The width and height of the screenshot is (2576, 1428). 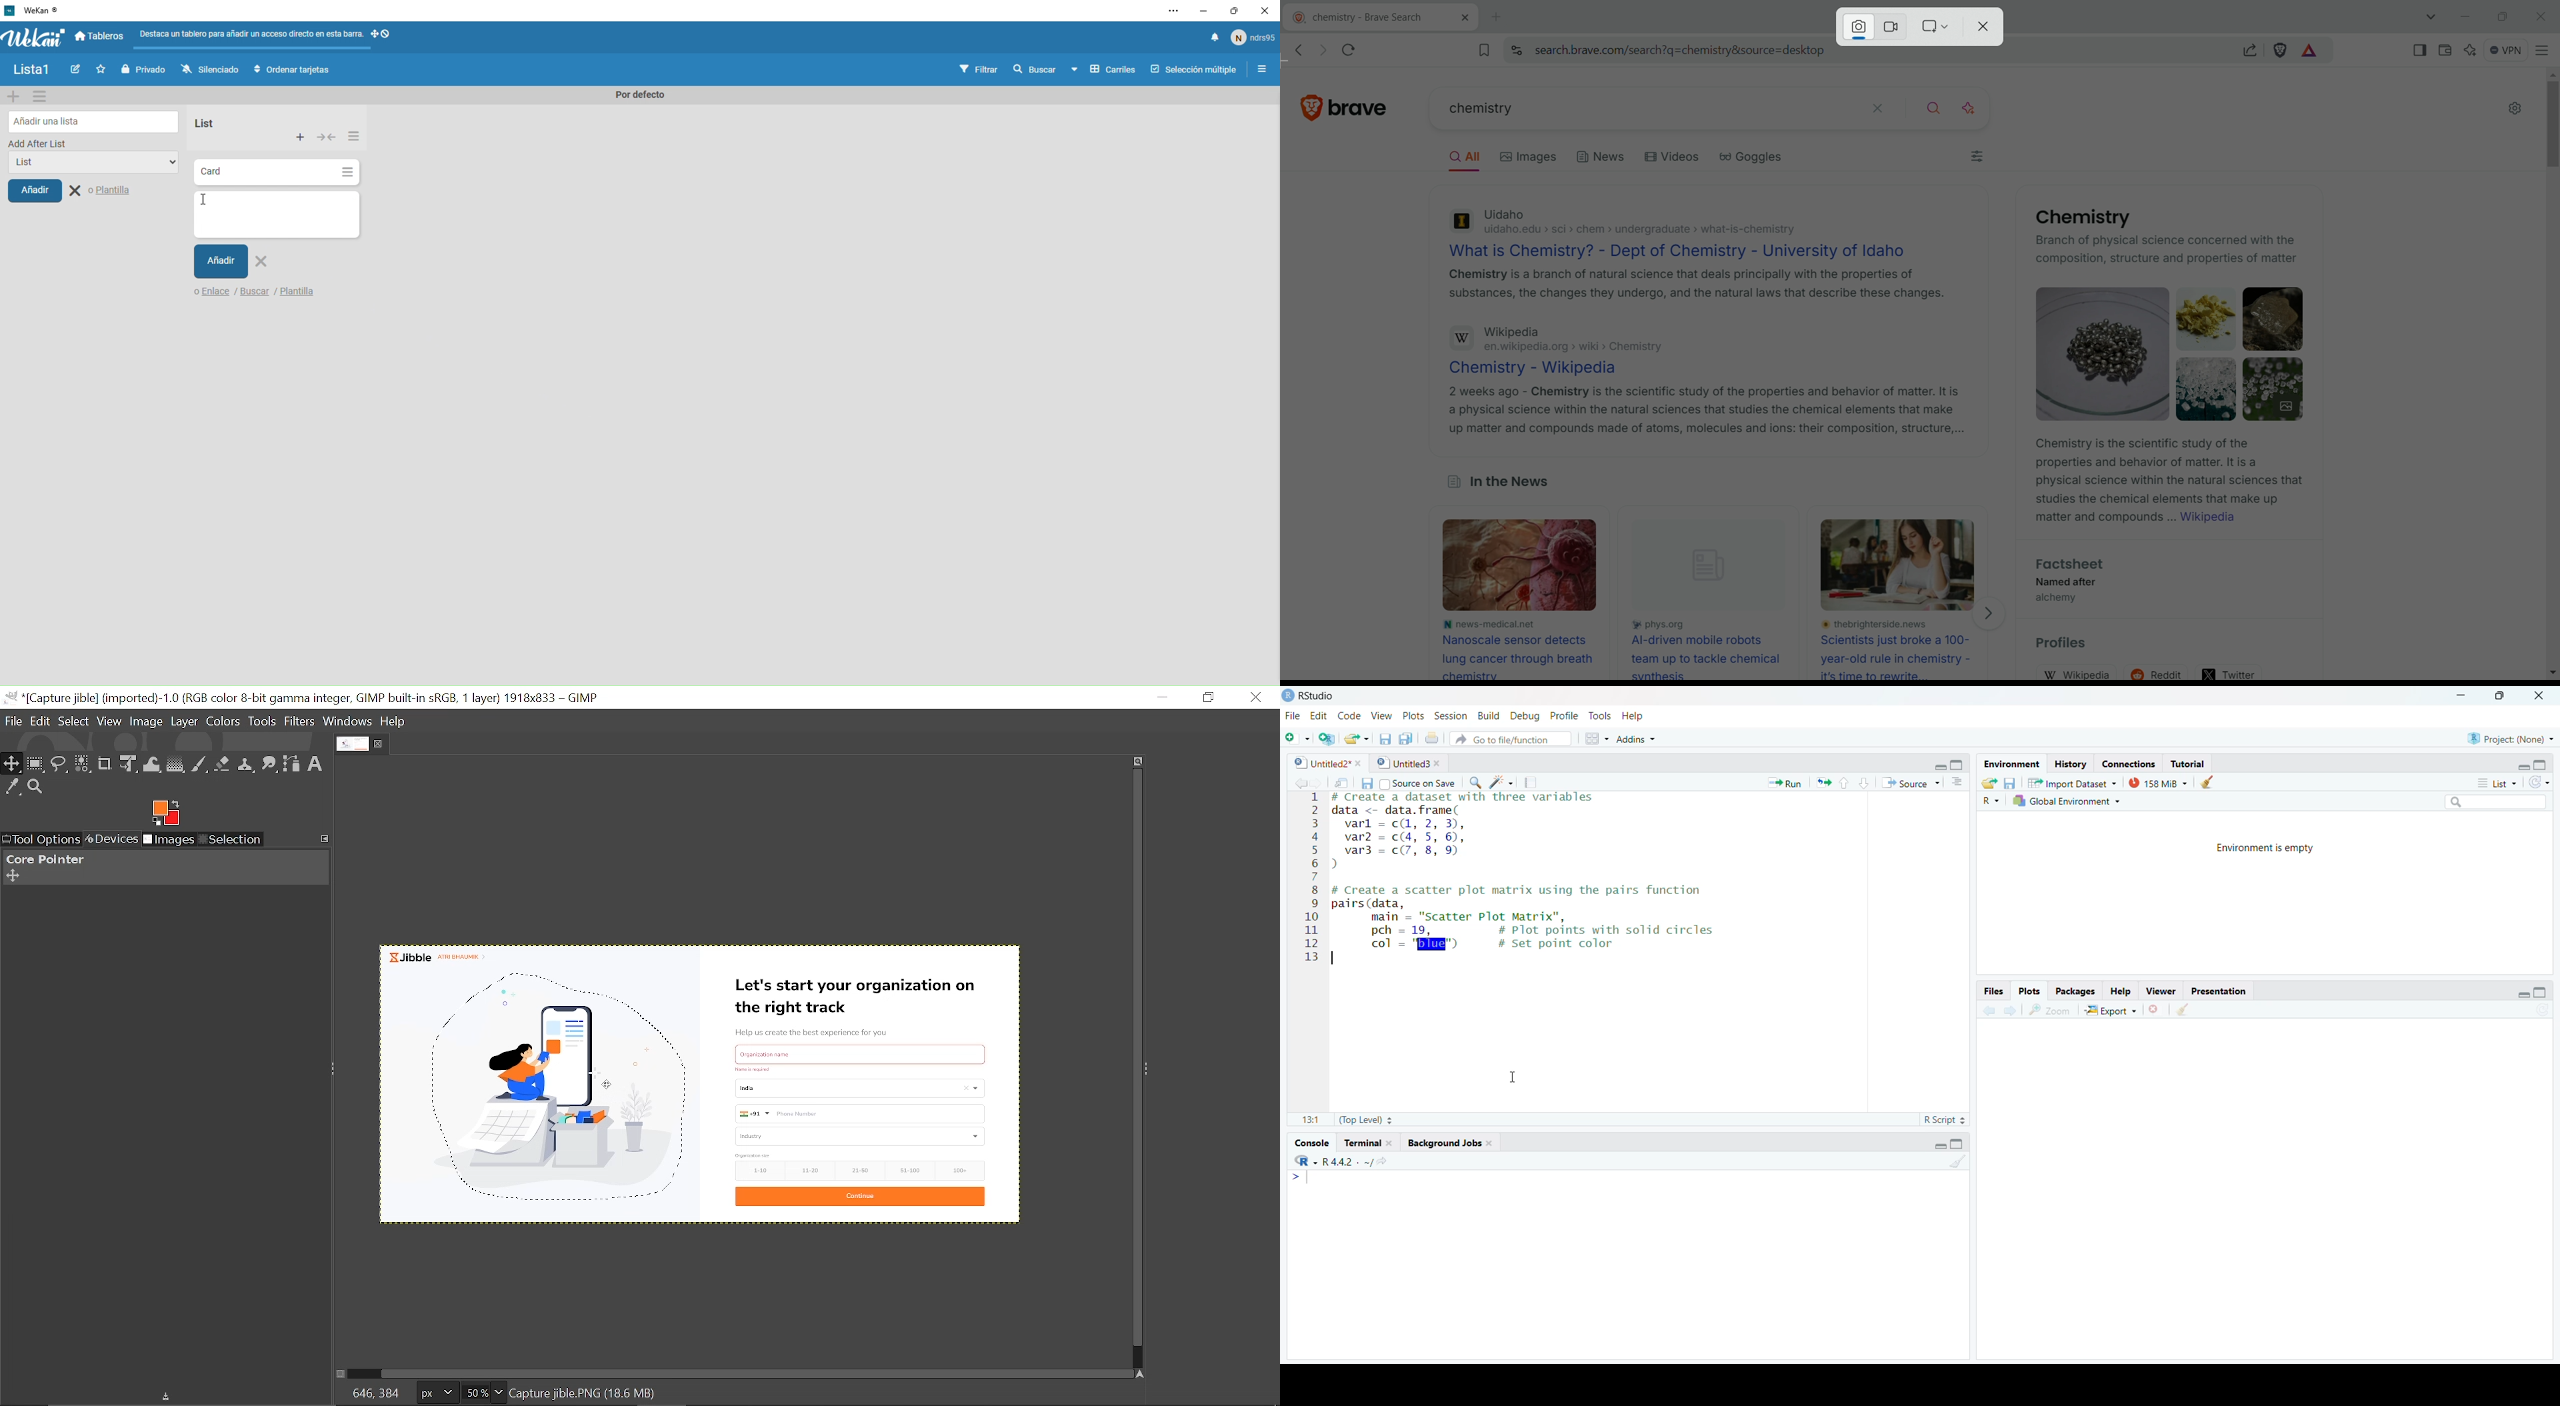 I want to click on R442 - ~/, so click(x=1362, y=1161).